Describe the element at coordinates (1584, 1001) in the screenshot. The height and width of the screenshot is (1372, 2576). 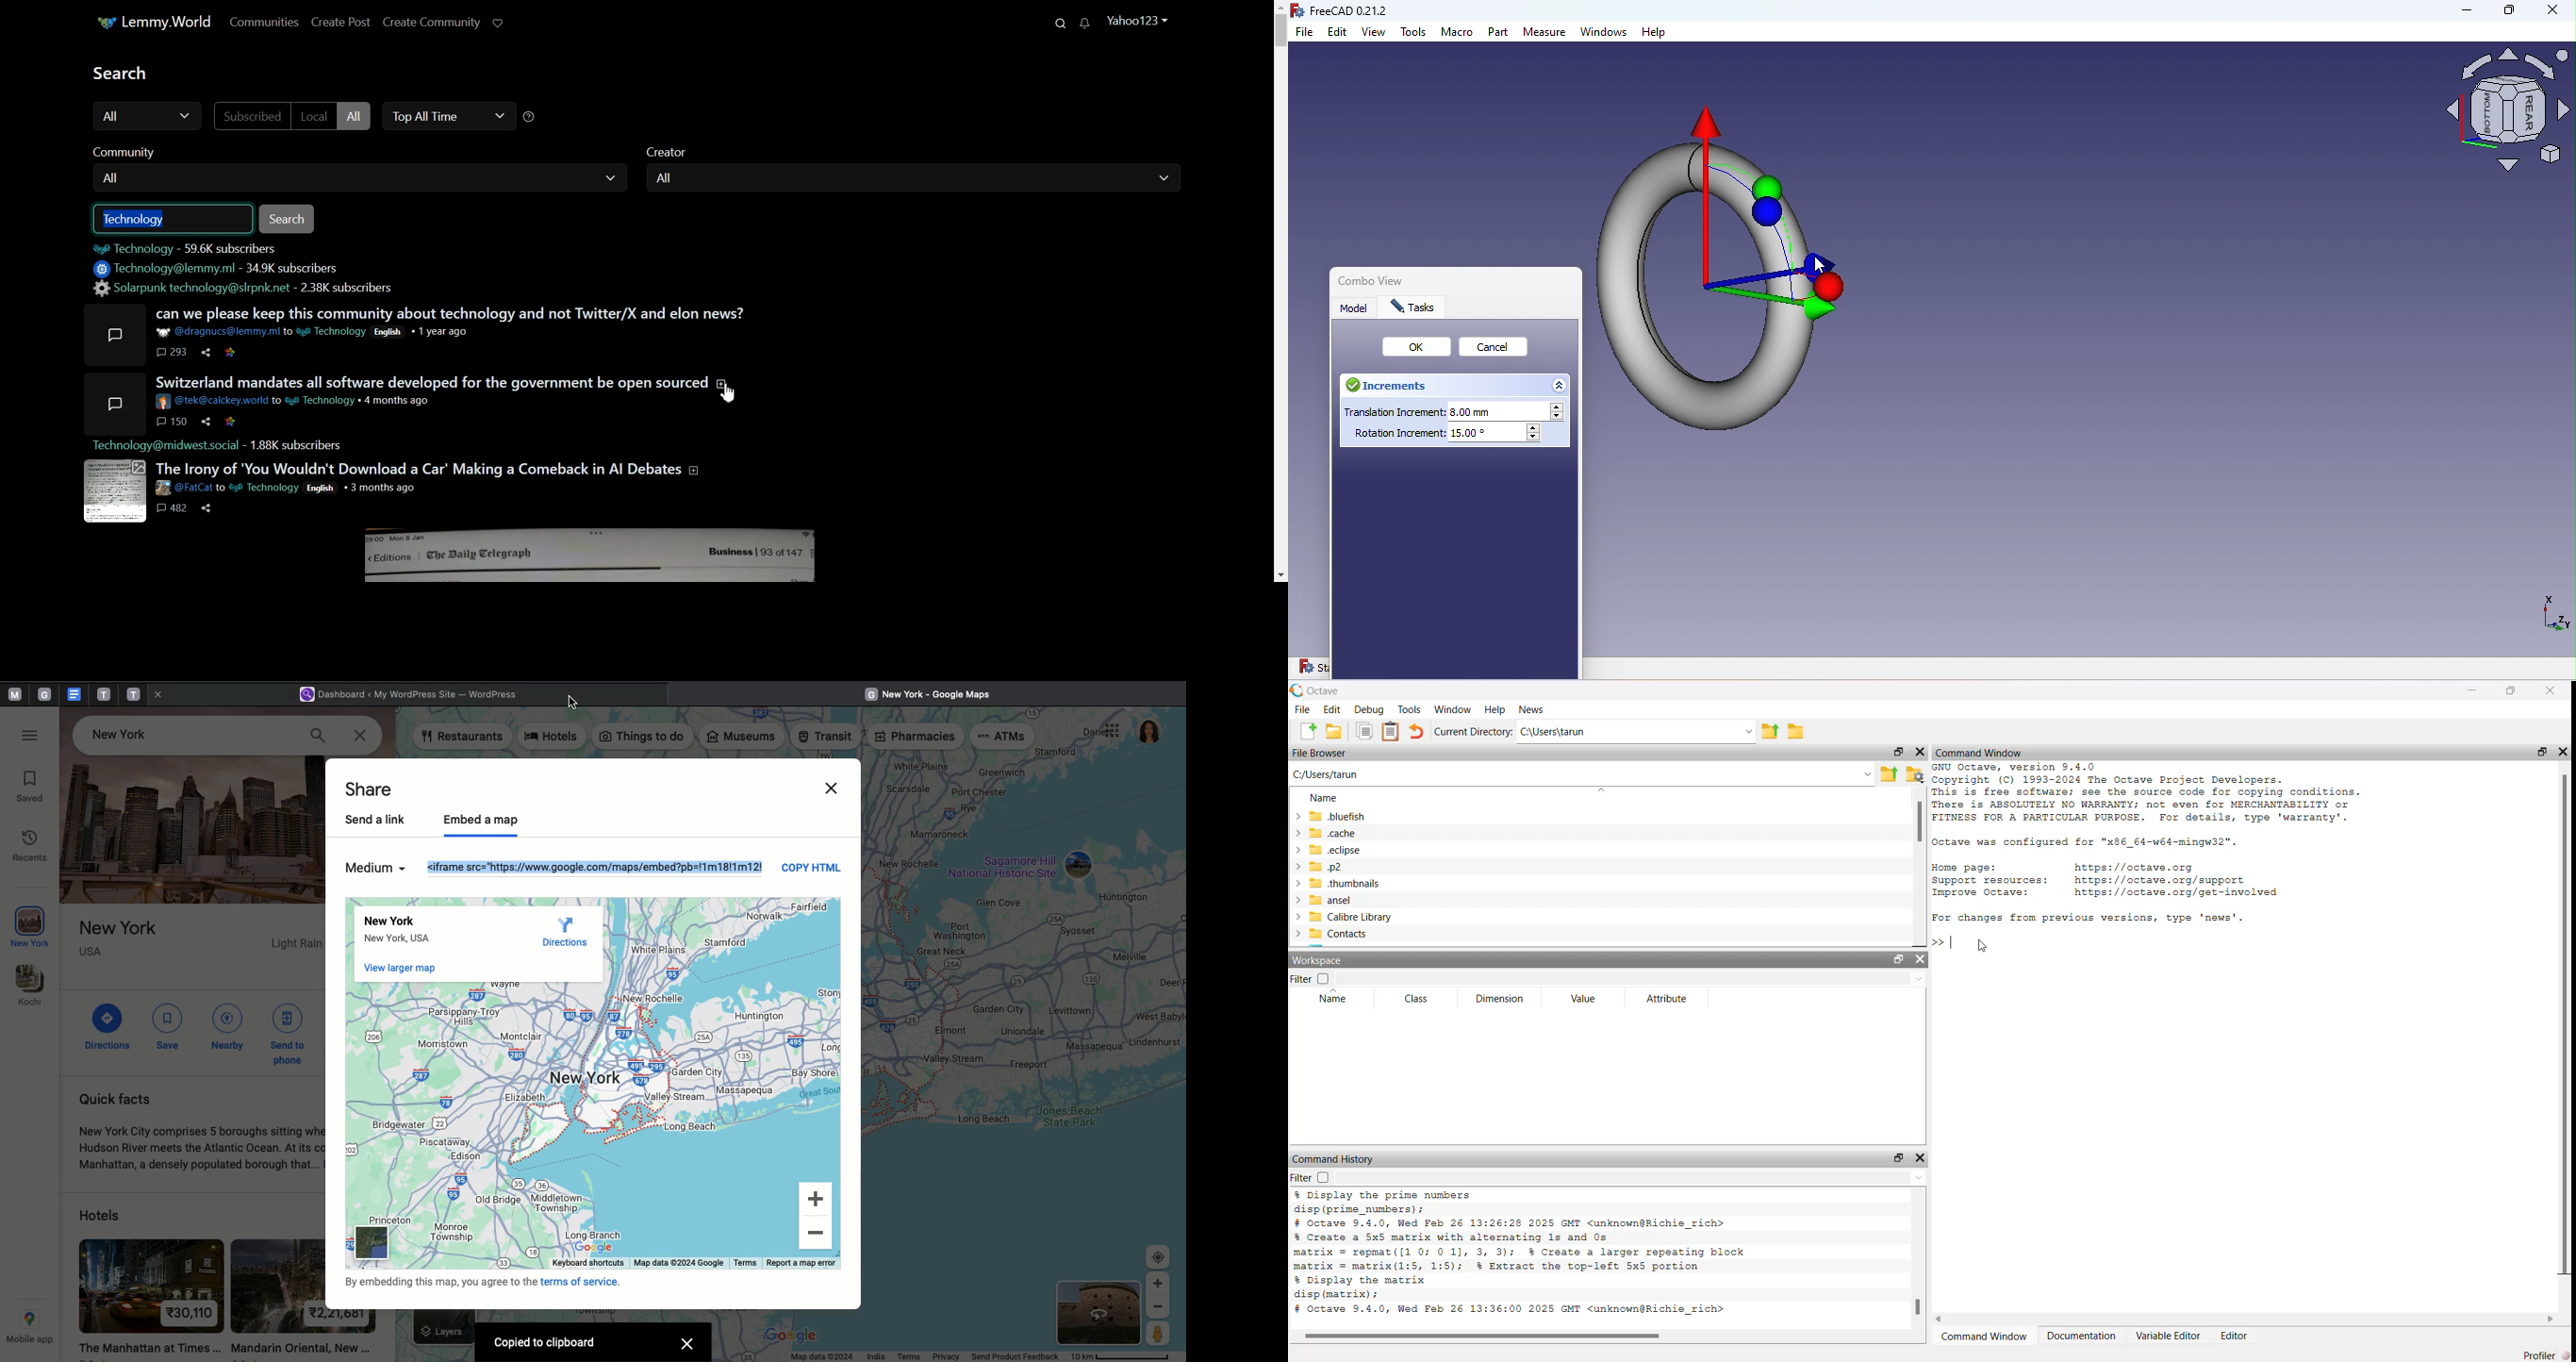
I see `value` at that location.